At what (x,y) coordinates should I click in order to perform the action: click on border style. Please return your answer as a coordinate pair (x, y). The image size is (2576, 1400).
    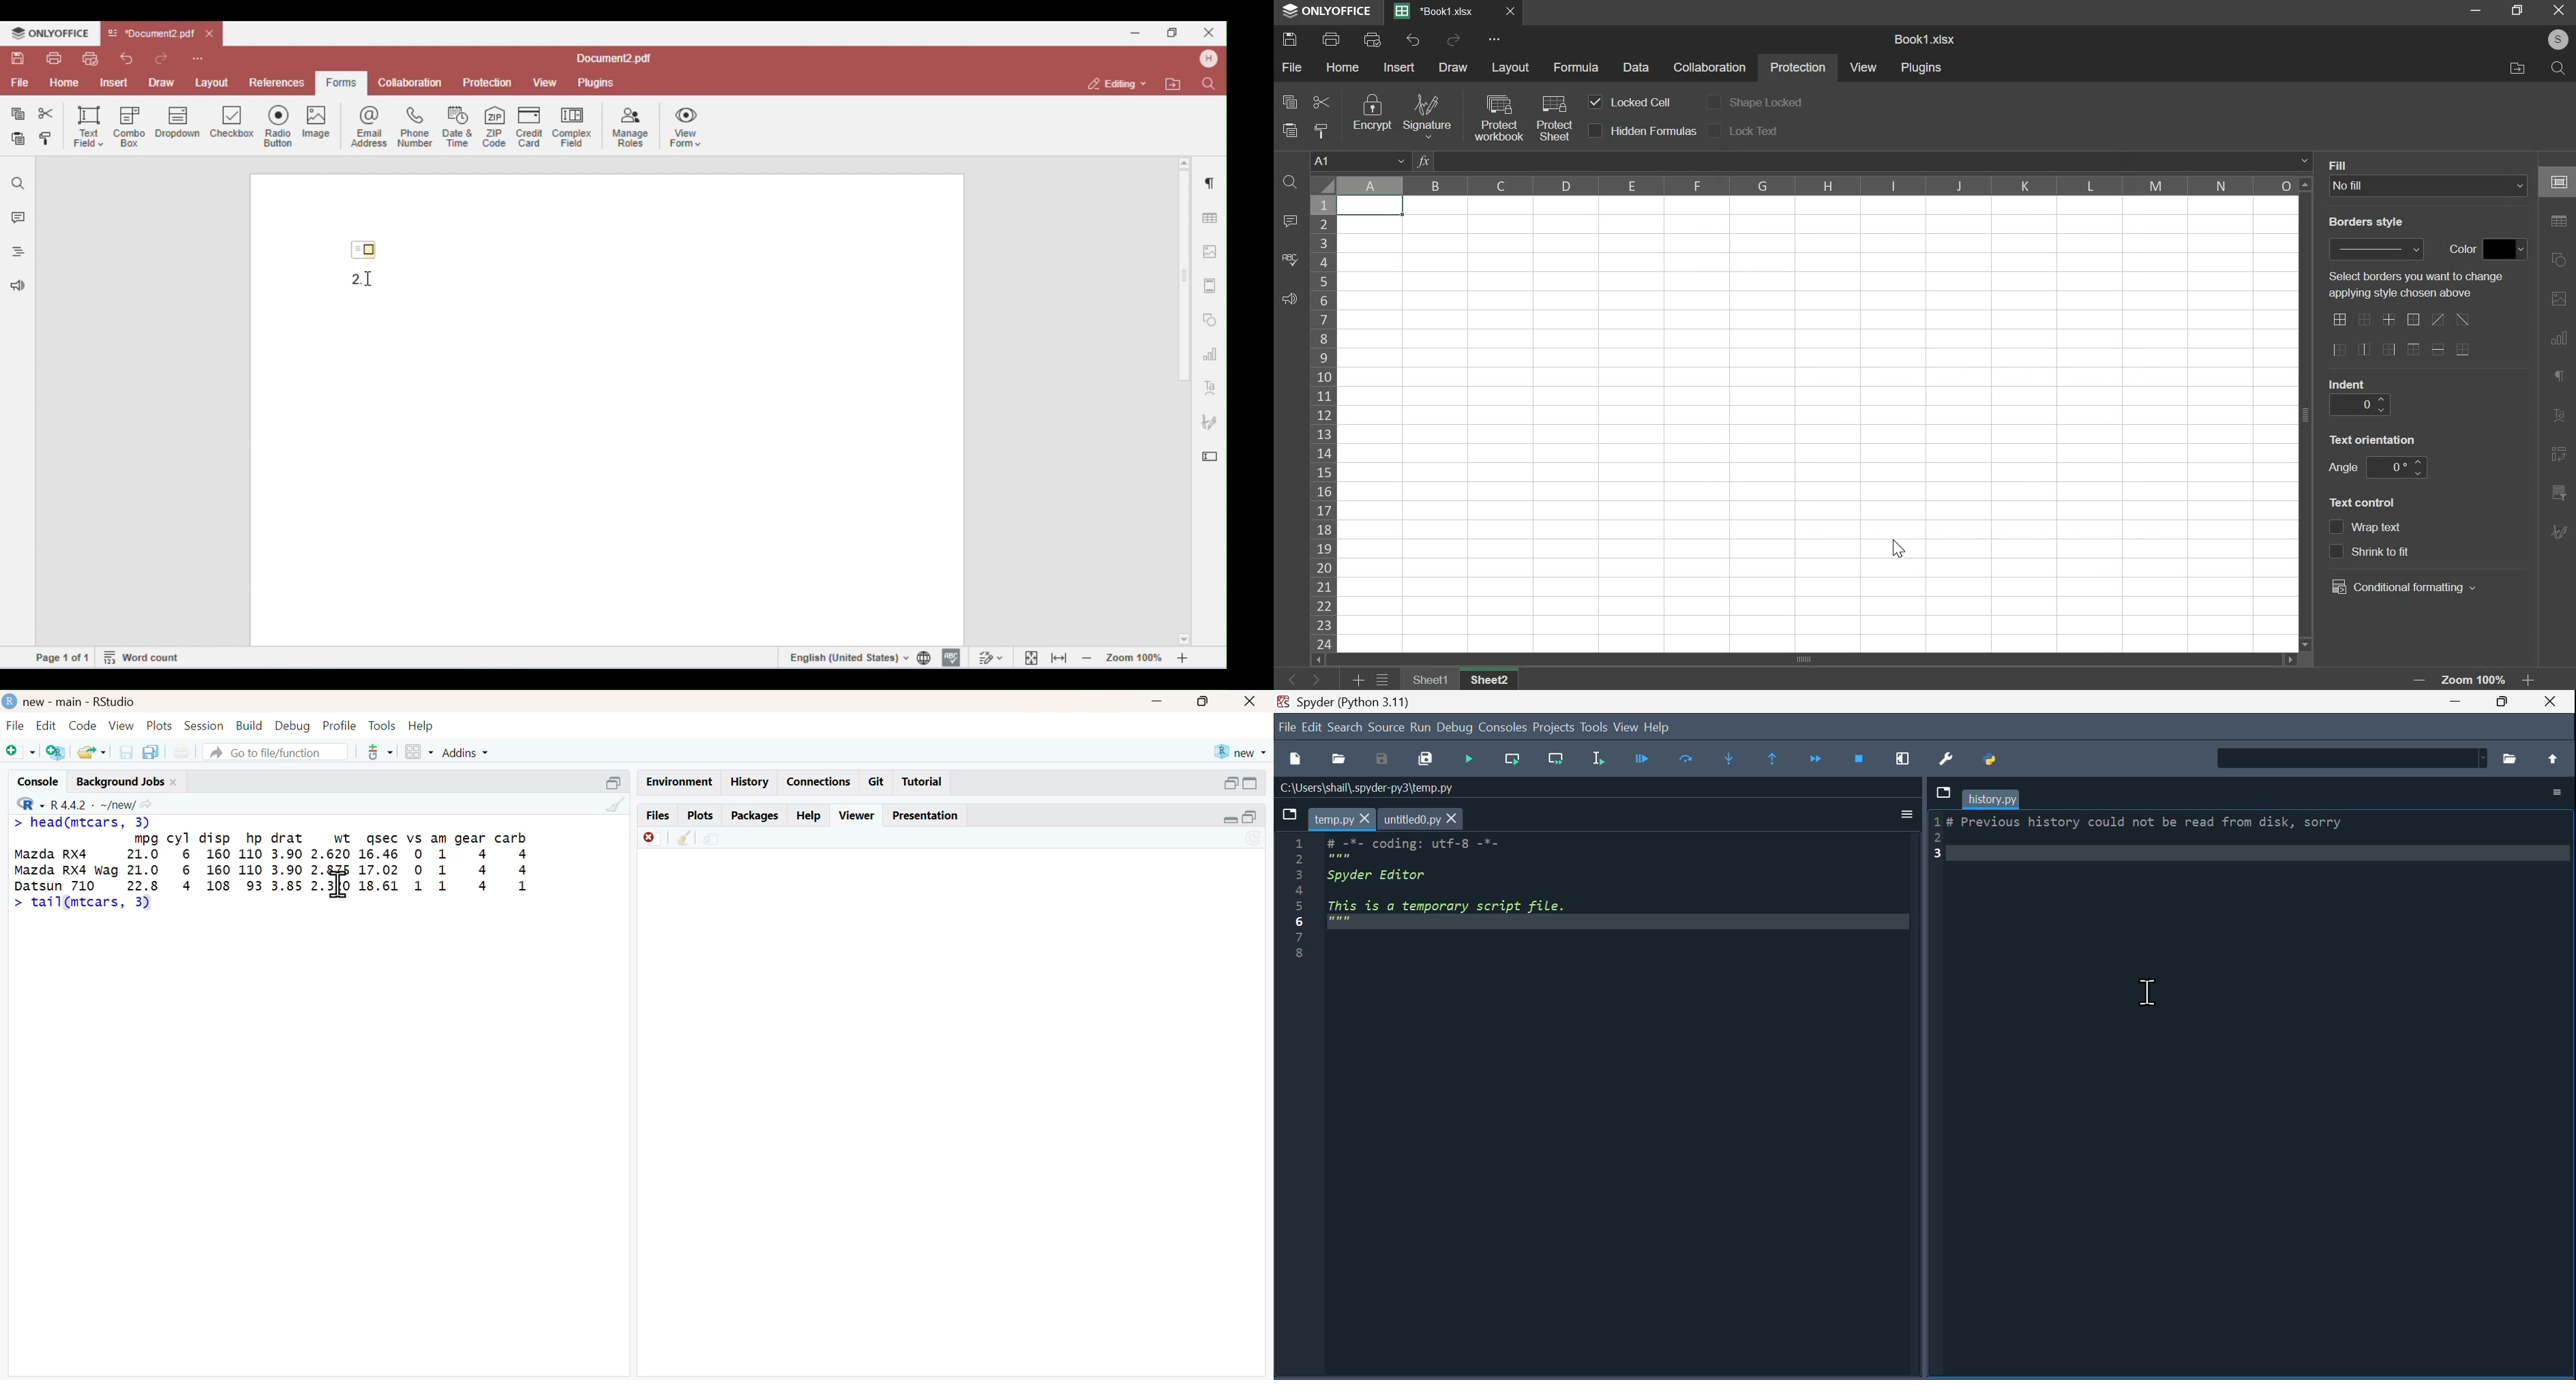
    Looking at the image, I should click on (2378, 248).